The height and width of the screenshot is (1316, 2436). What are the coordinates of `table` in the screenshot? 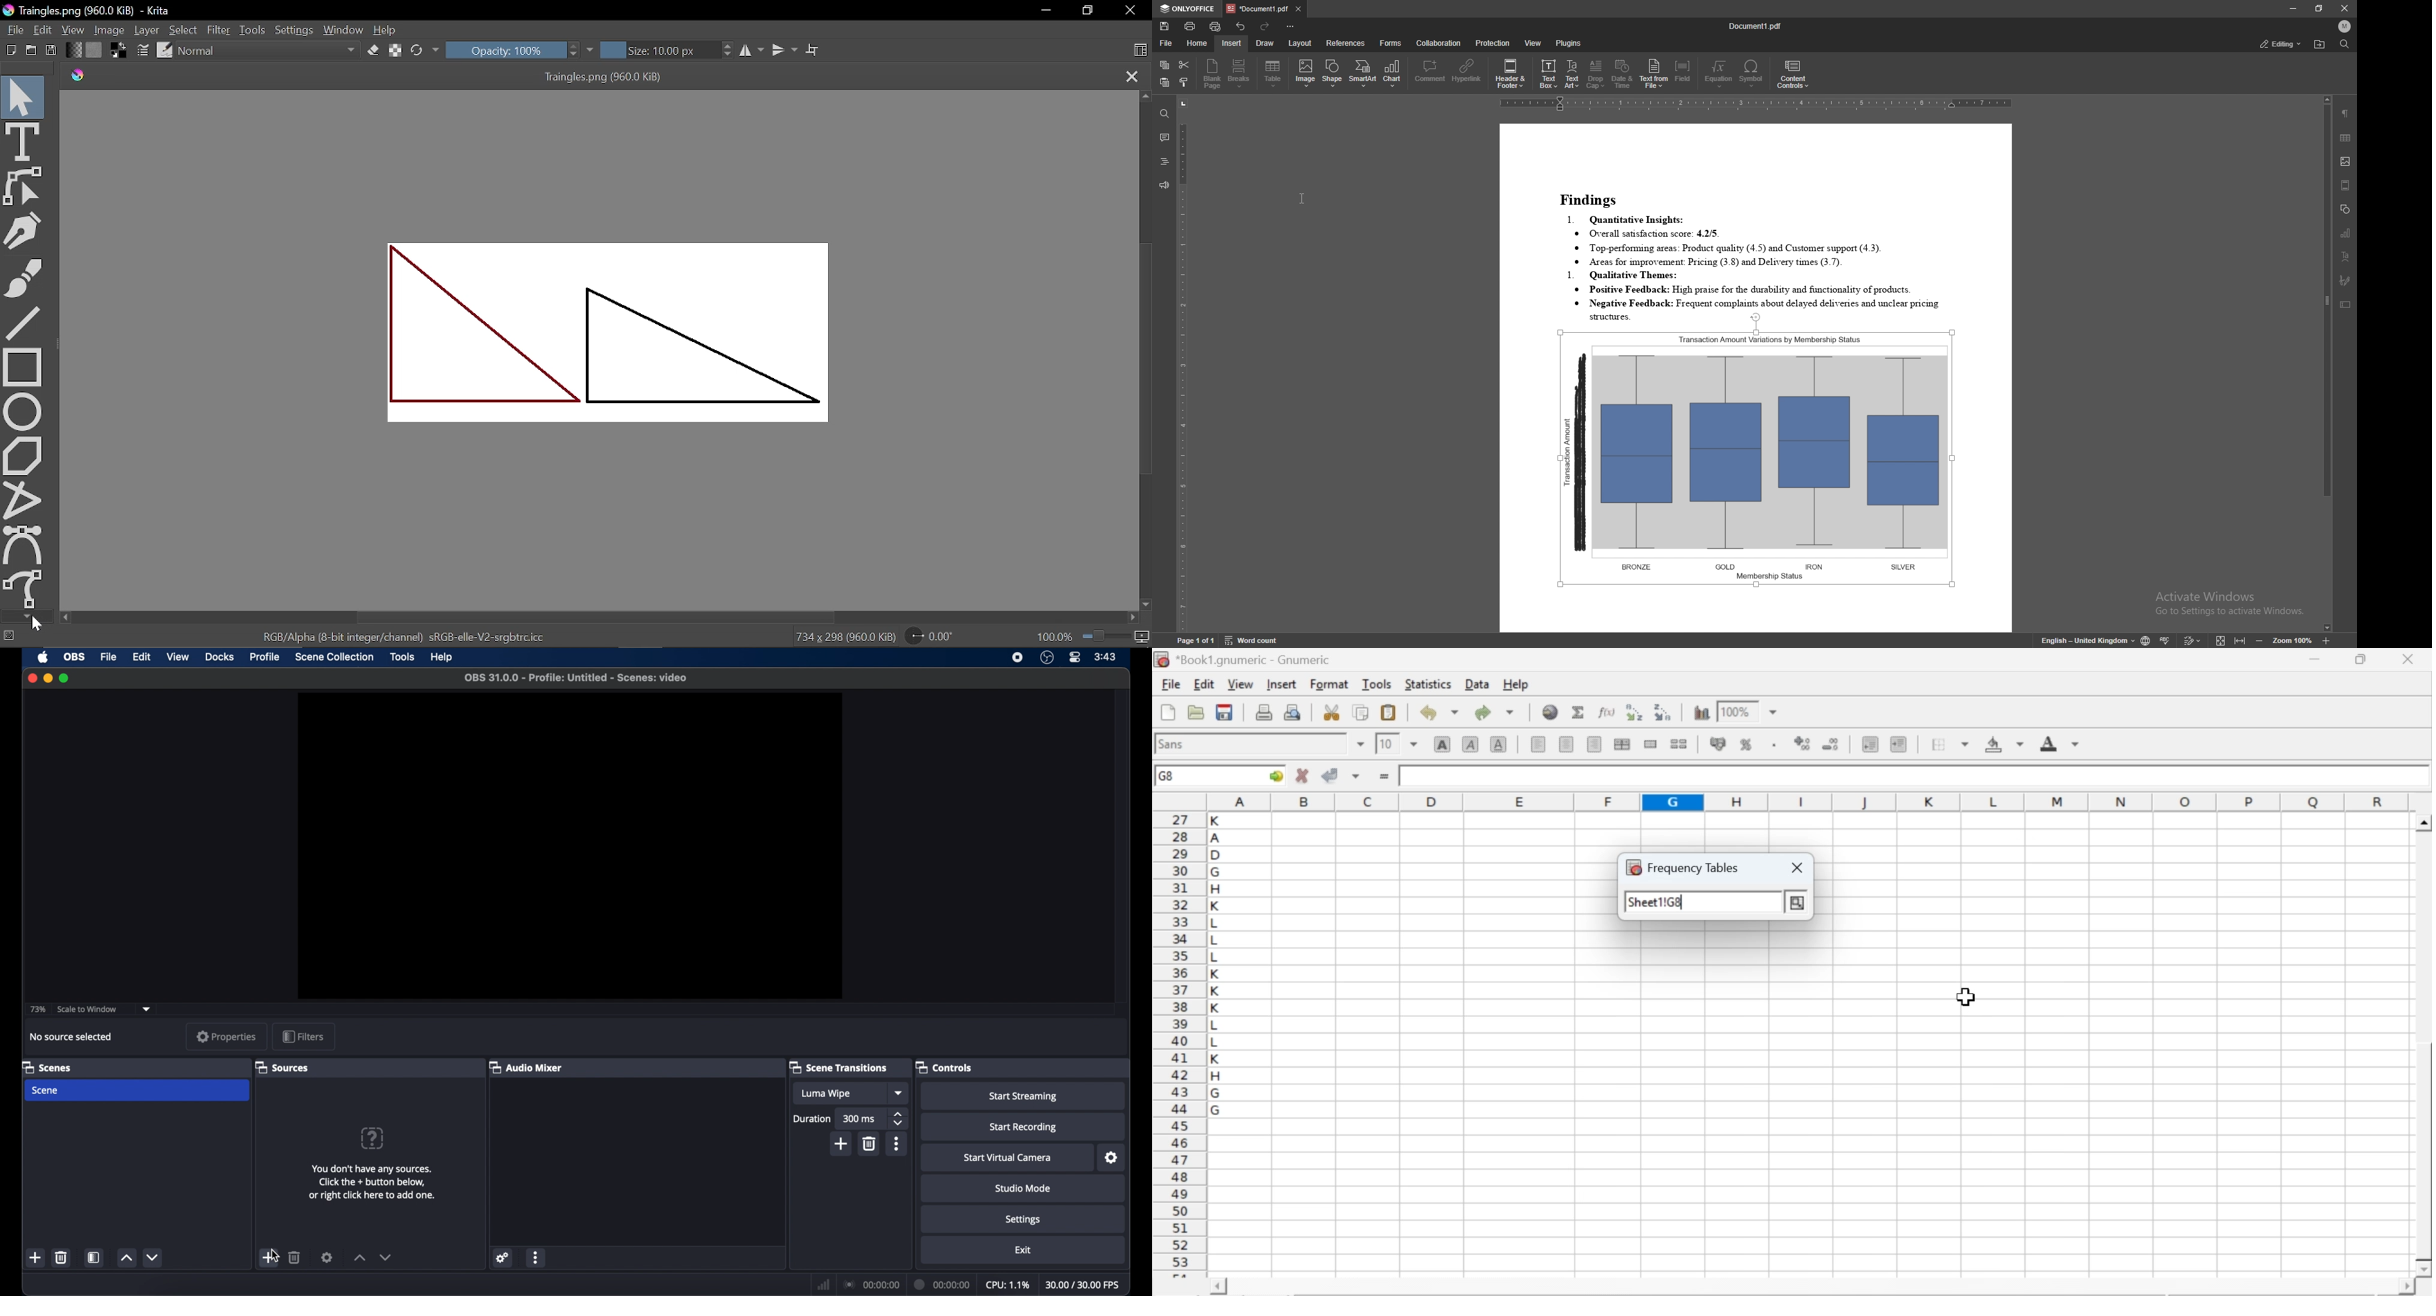 It's located at (1274, 73).